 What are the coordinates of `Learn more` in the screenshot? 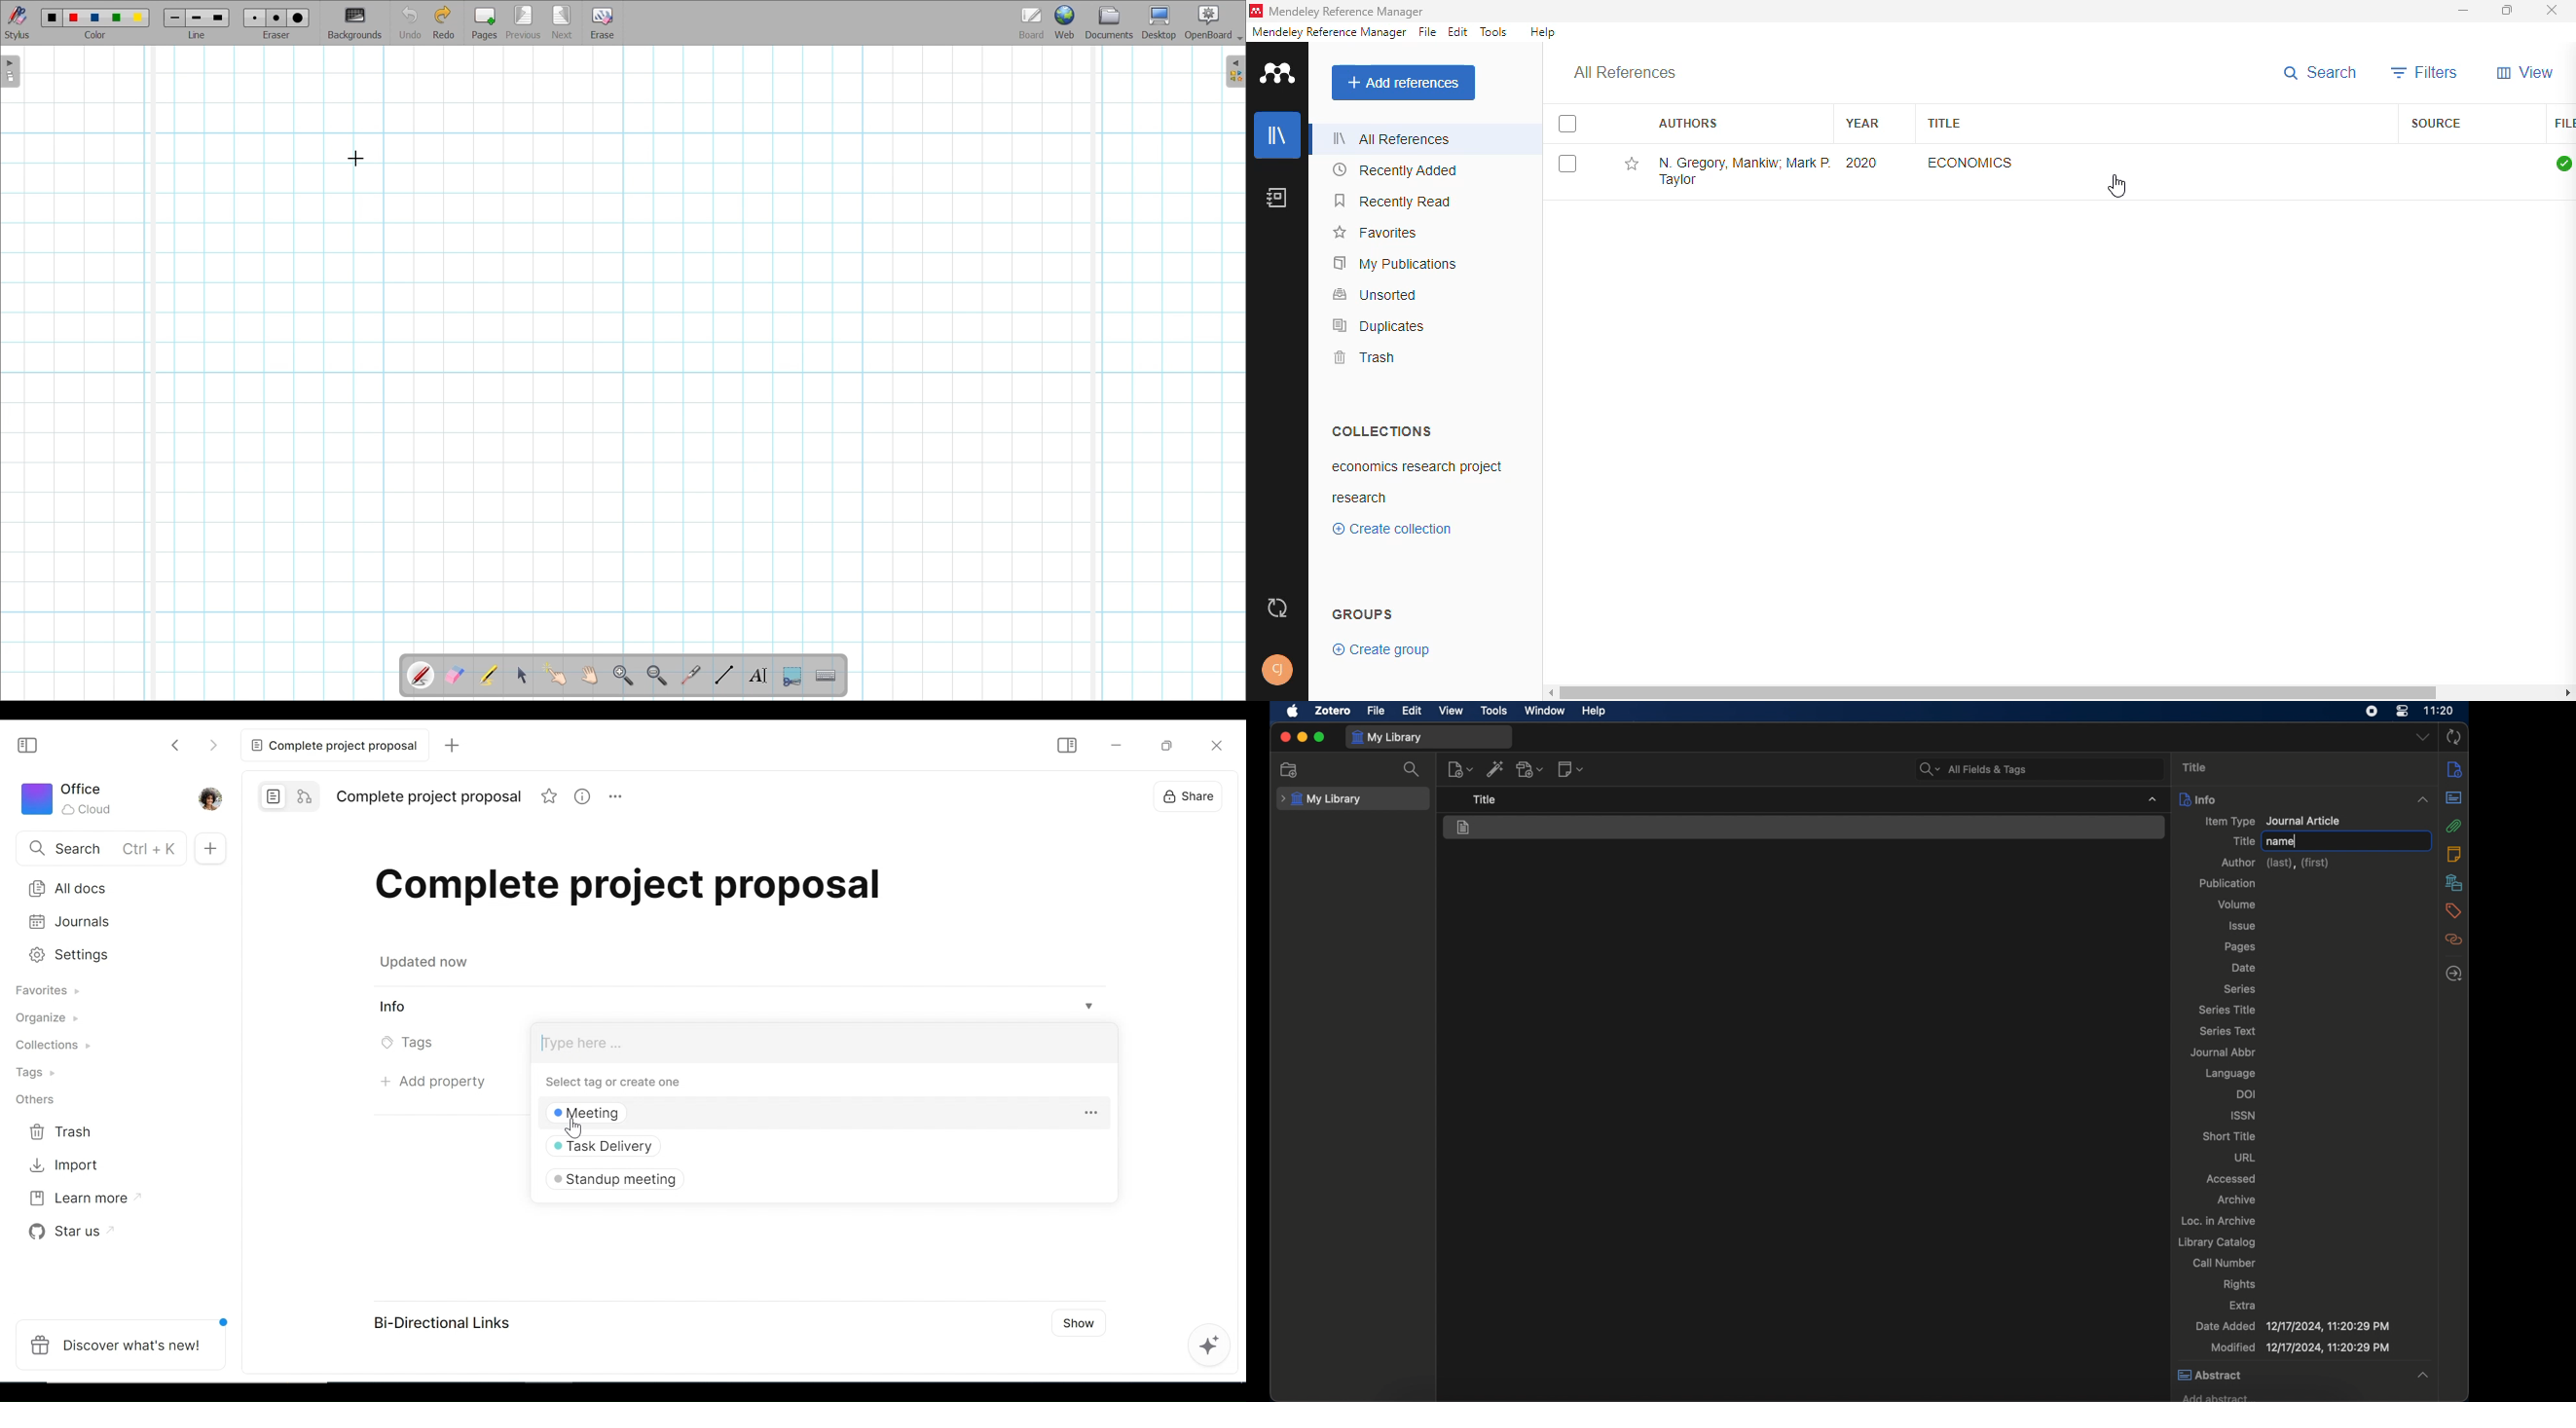 It's located at (85, 1197).